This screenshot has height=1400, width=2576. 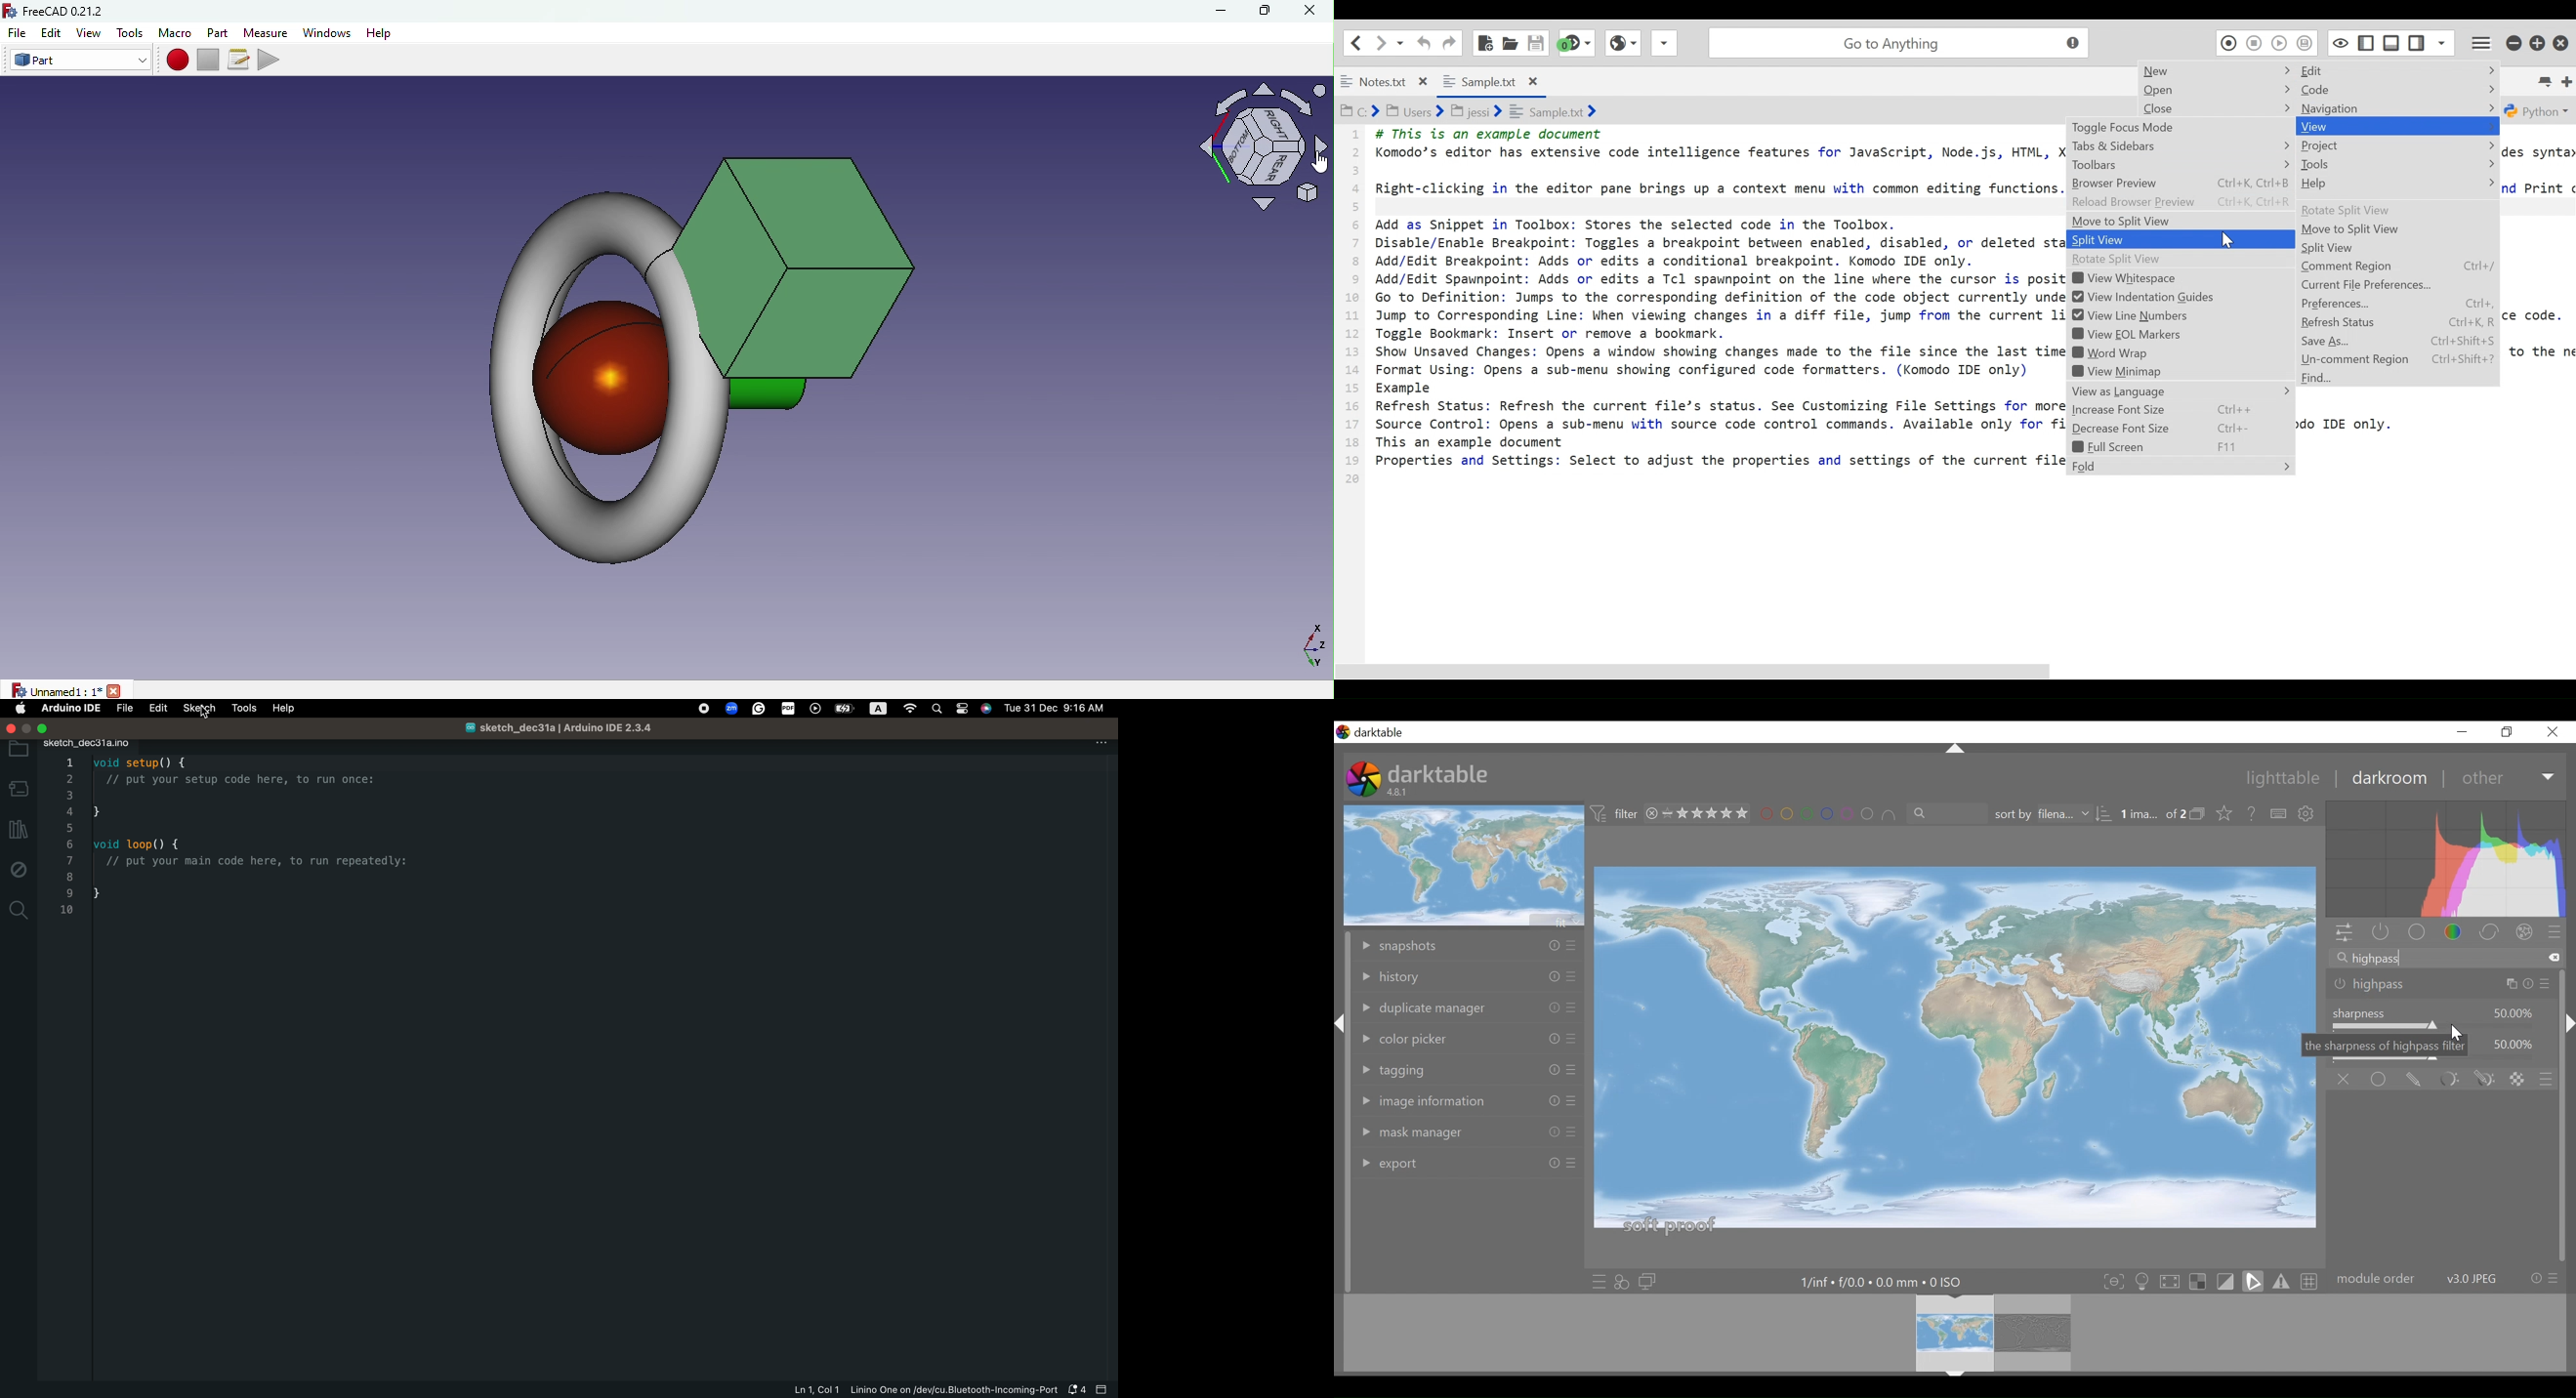 I want to click on file tab, so click(x=106, y=745).